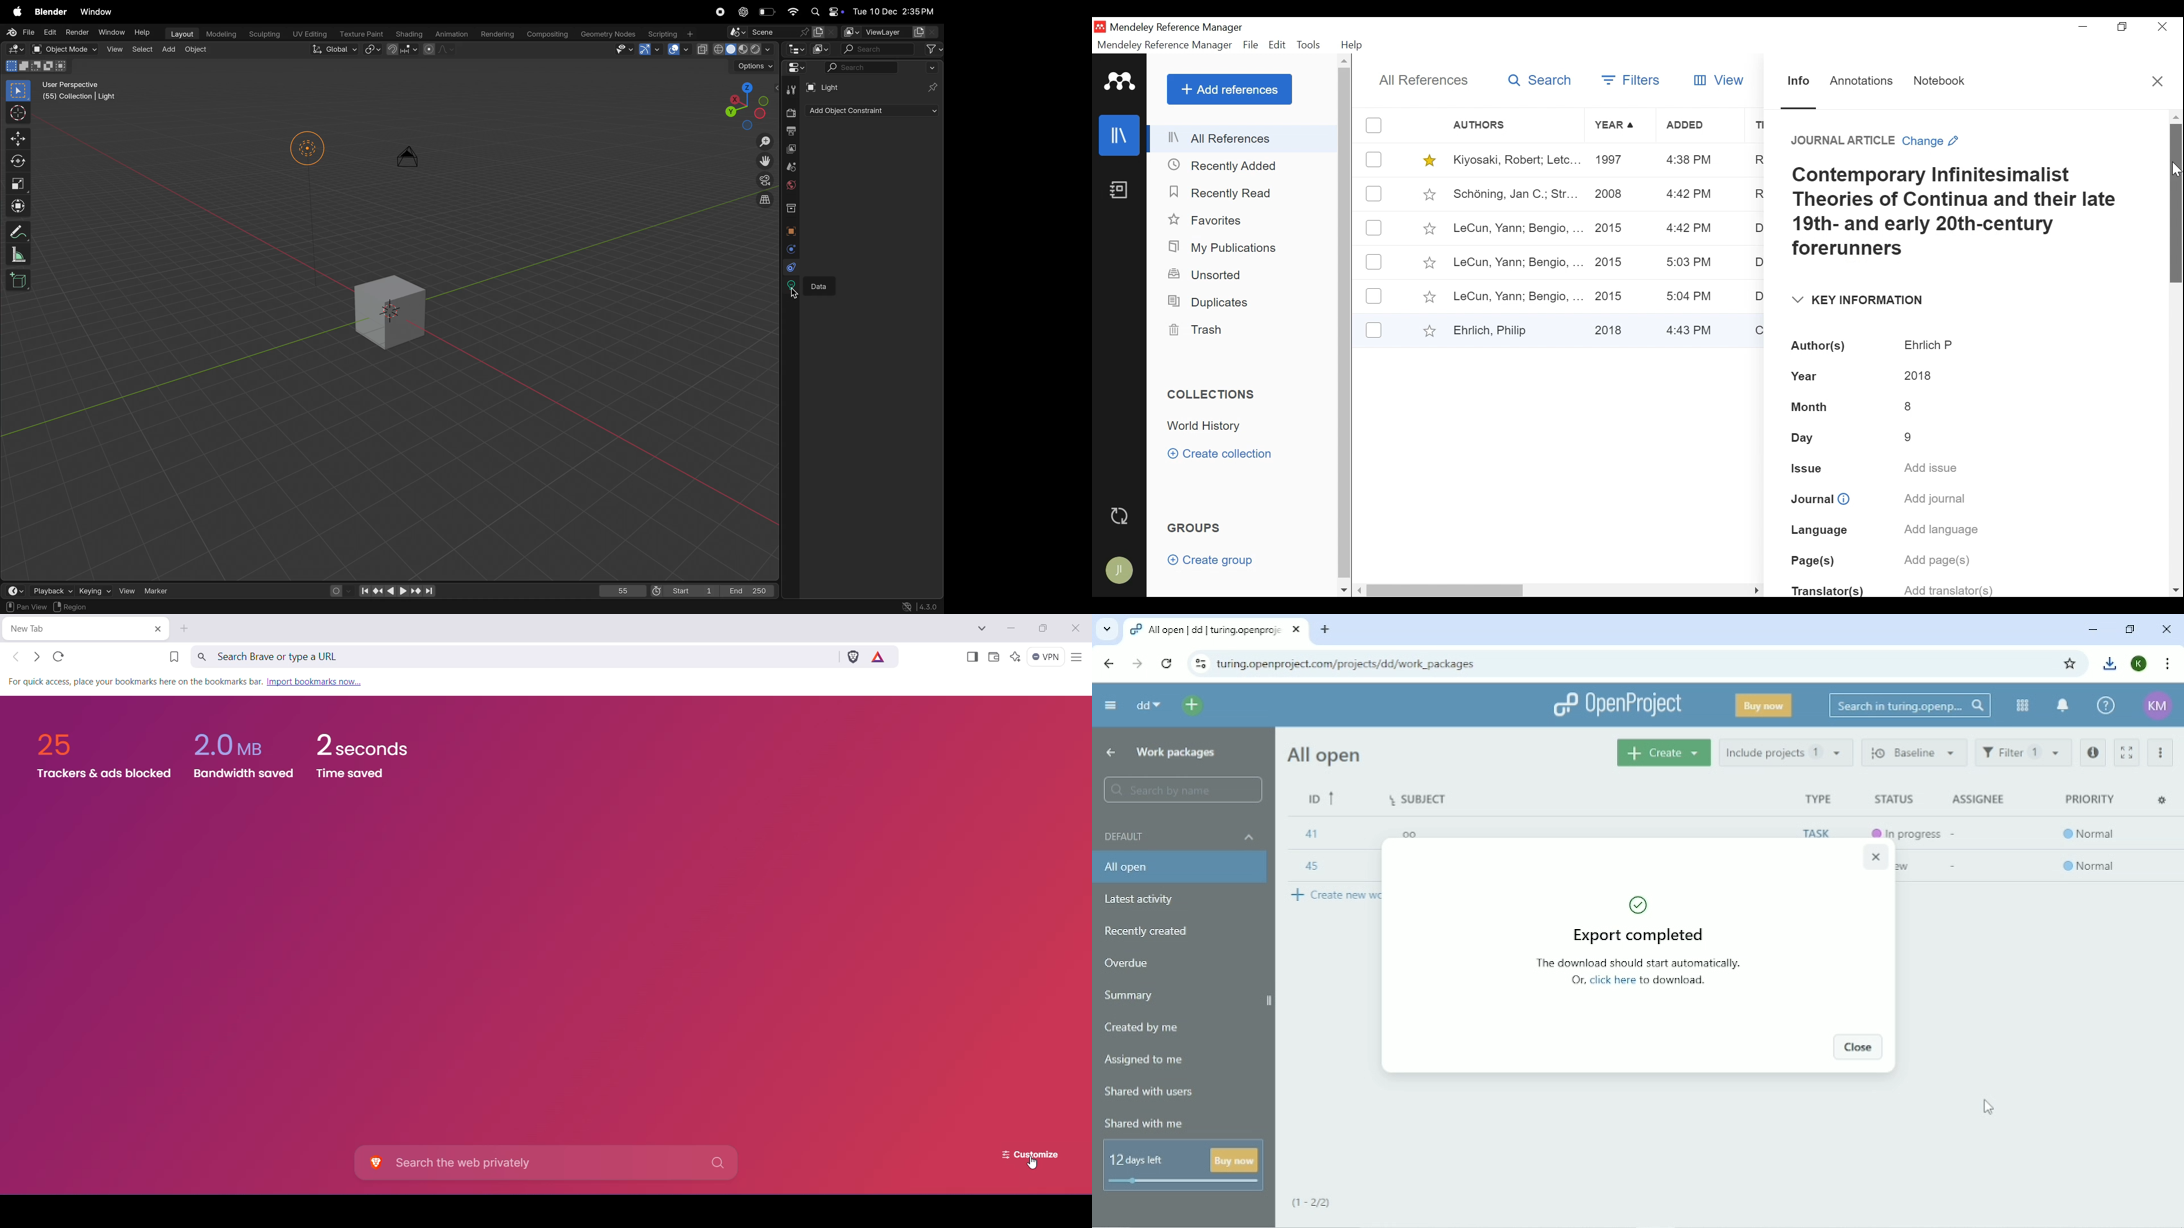 This screenshot has height=1232, width=2184. Describe the element at coordinates (2123, 27) in the screenshot. I see `Restore` at that location.